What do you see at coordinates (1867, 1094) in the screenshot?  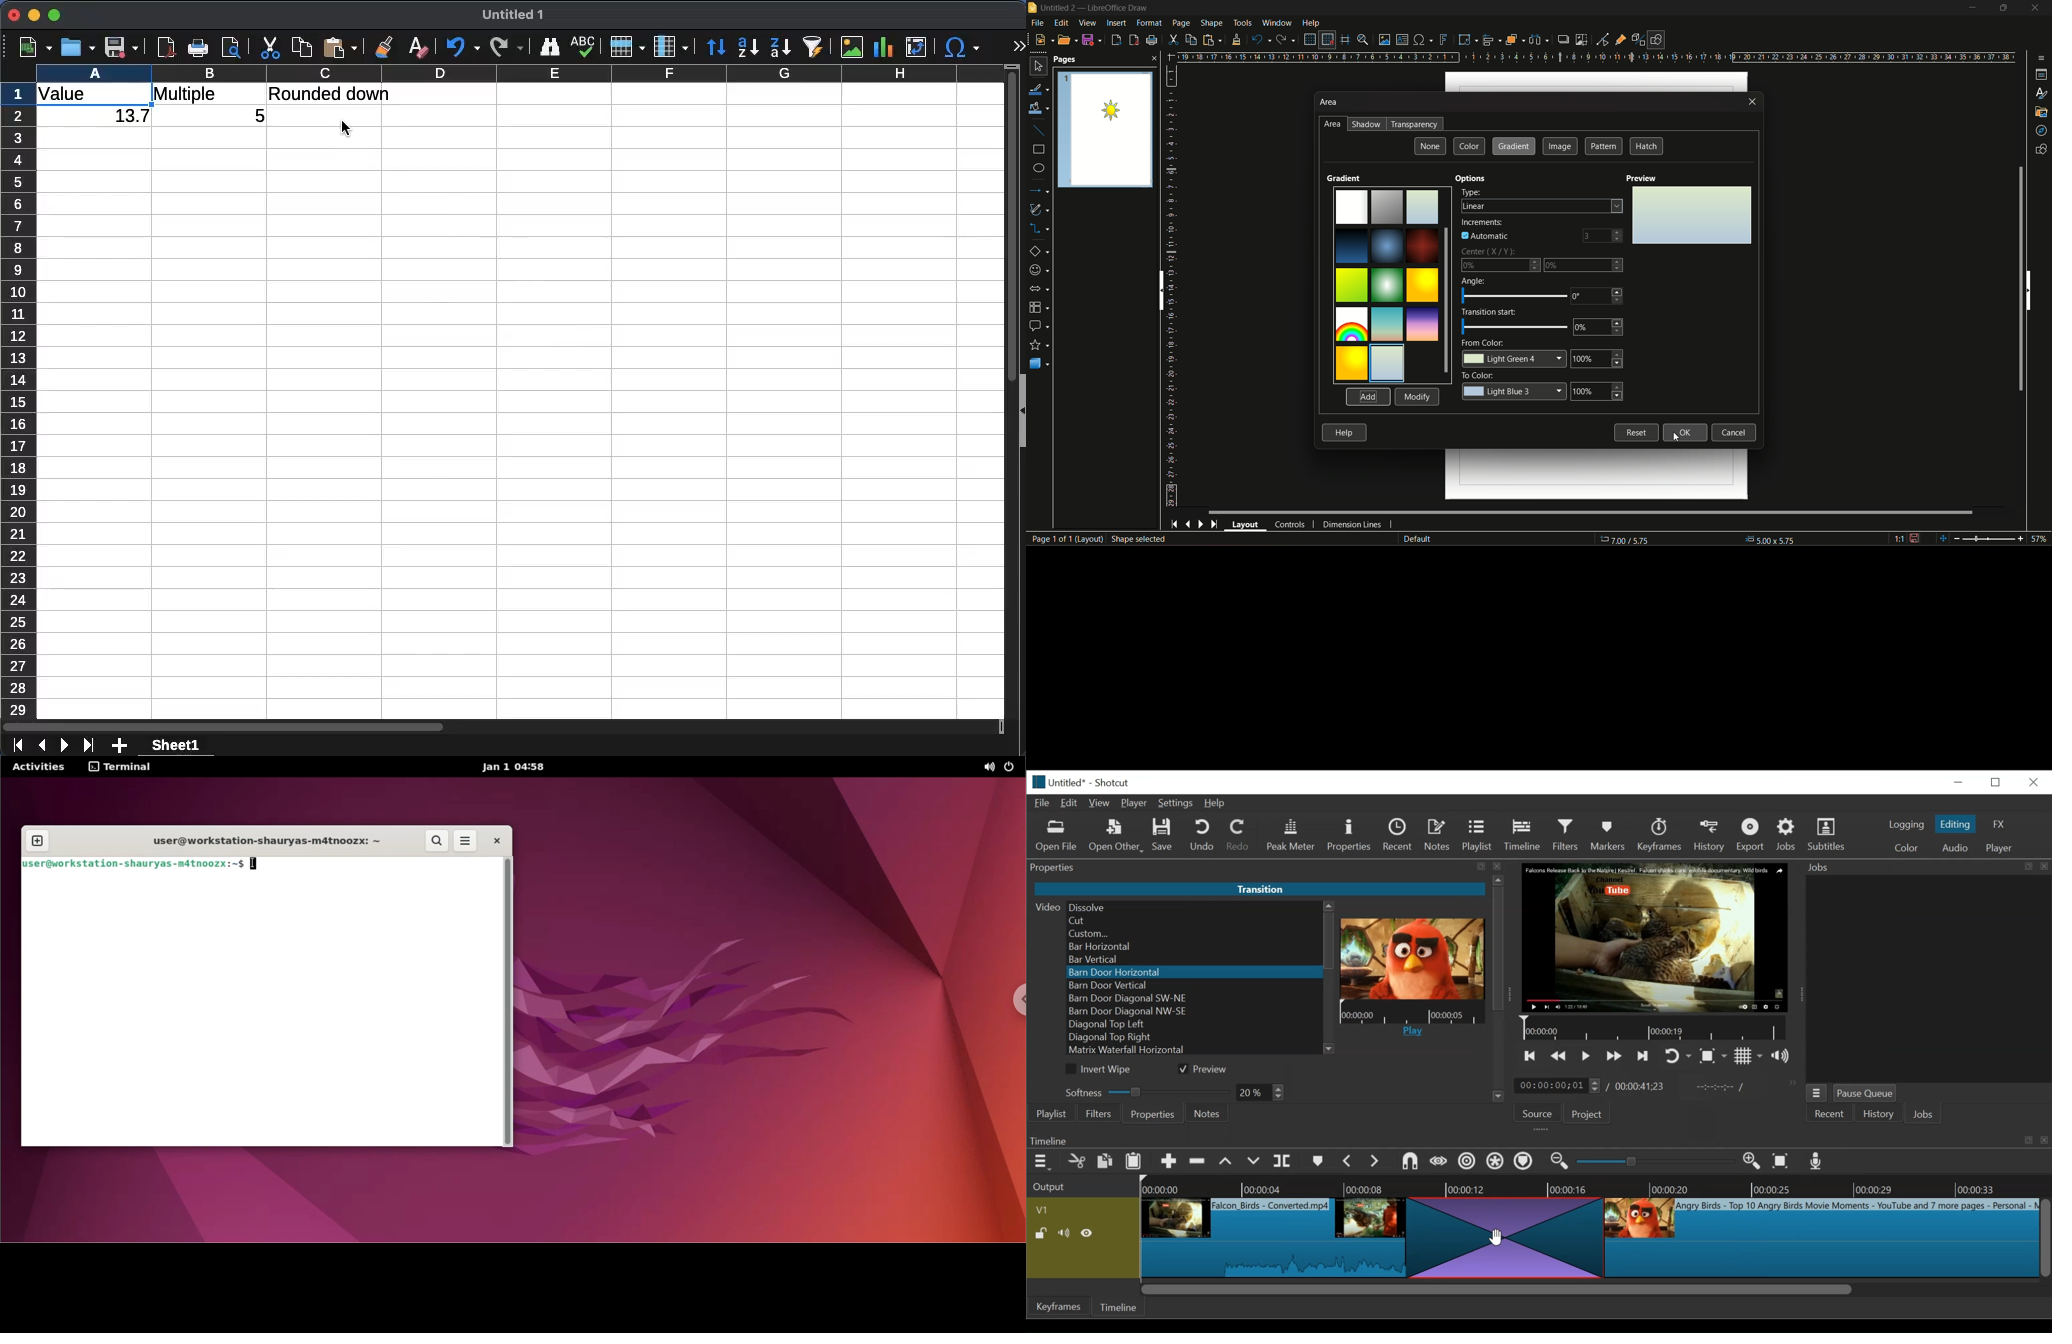 I see `Pause Queue` at bounding box center [1867, 1094].